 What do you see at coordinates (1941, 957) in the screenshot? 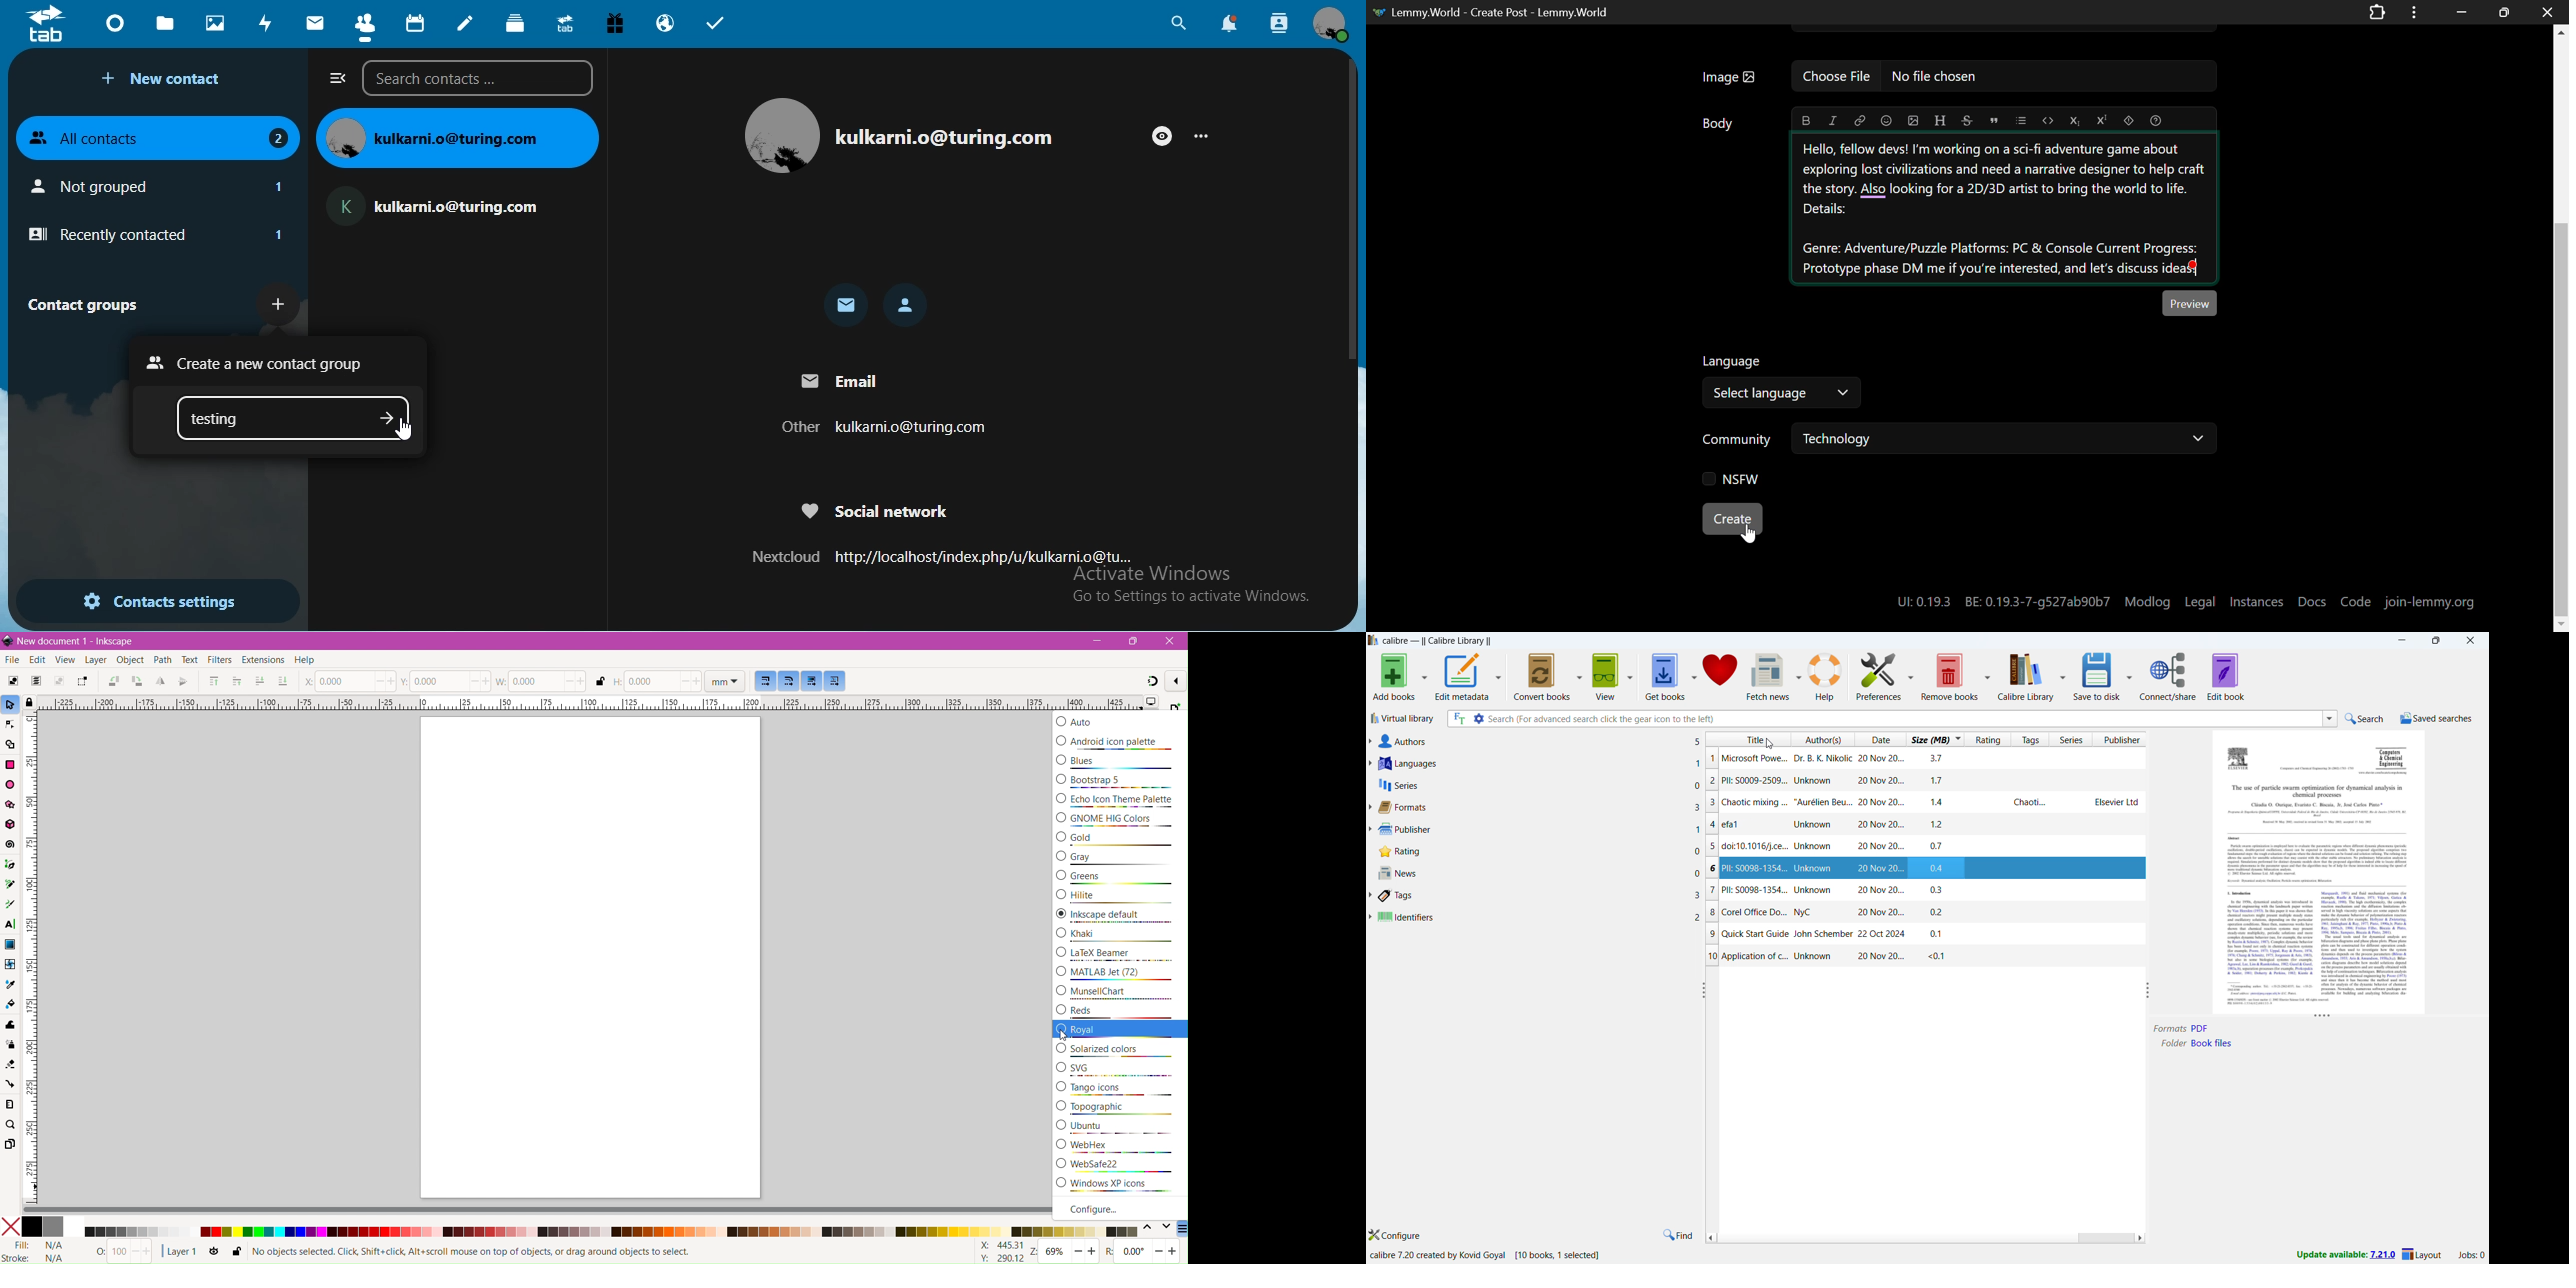
I see `<0.1` at bounding box center [1941, 957].